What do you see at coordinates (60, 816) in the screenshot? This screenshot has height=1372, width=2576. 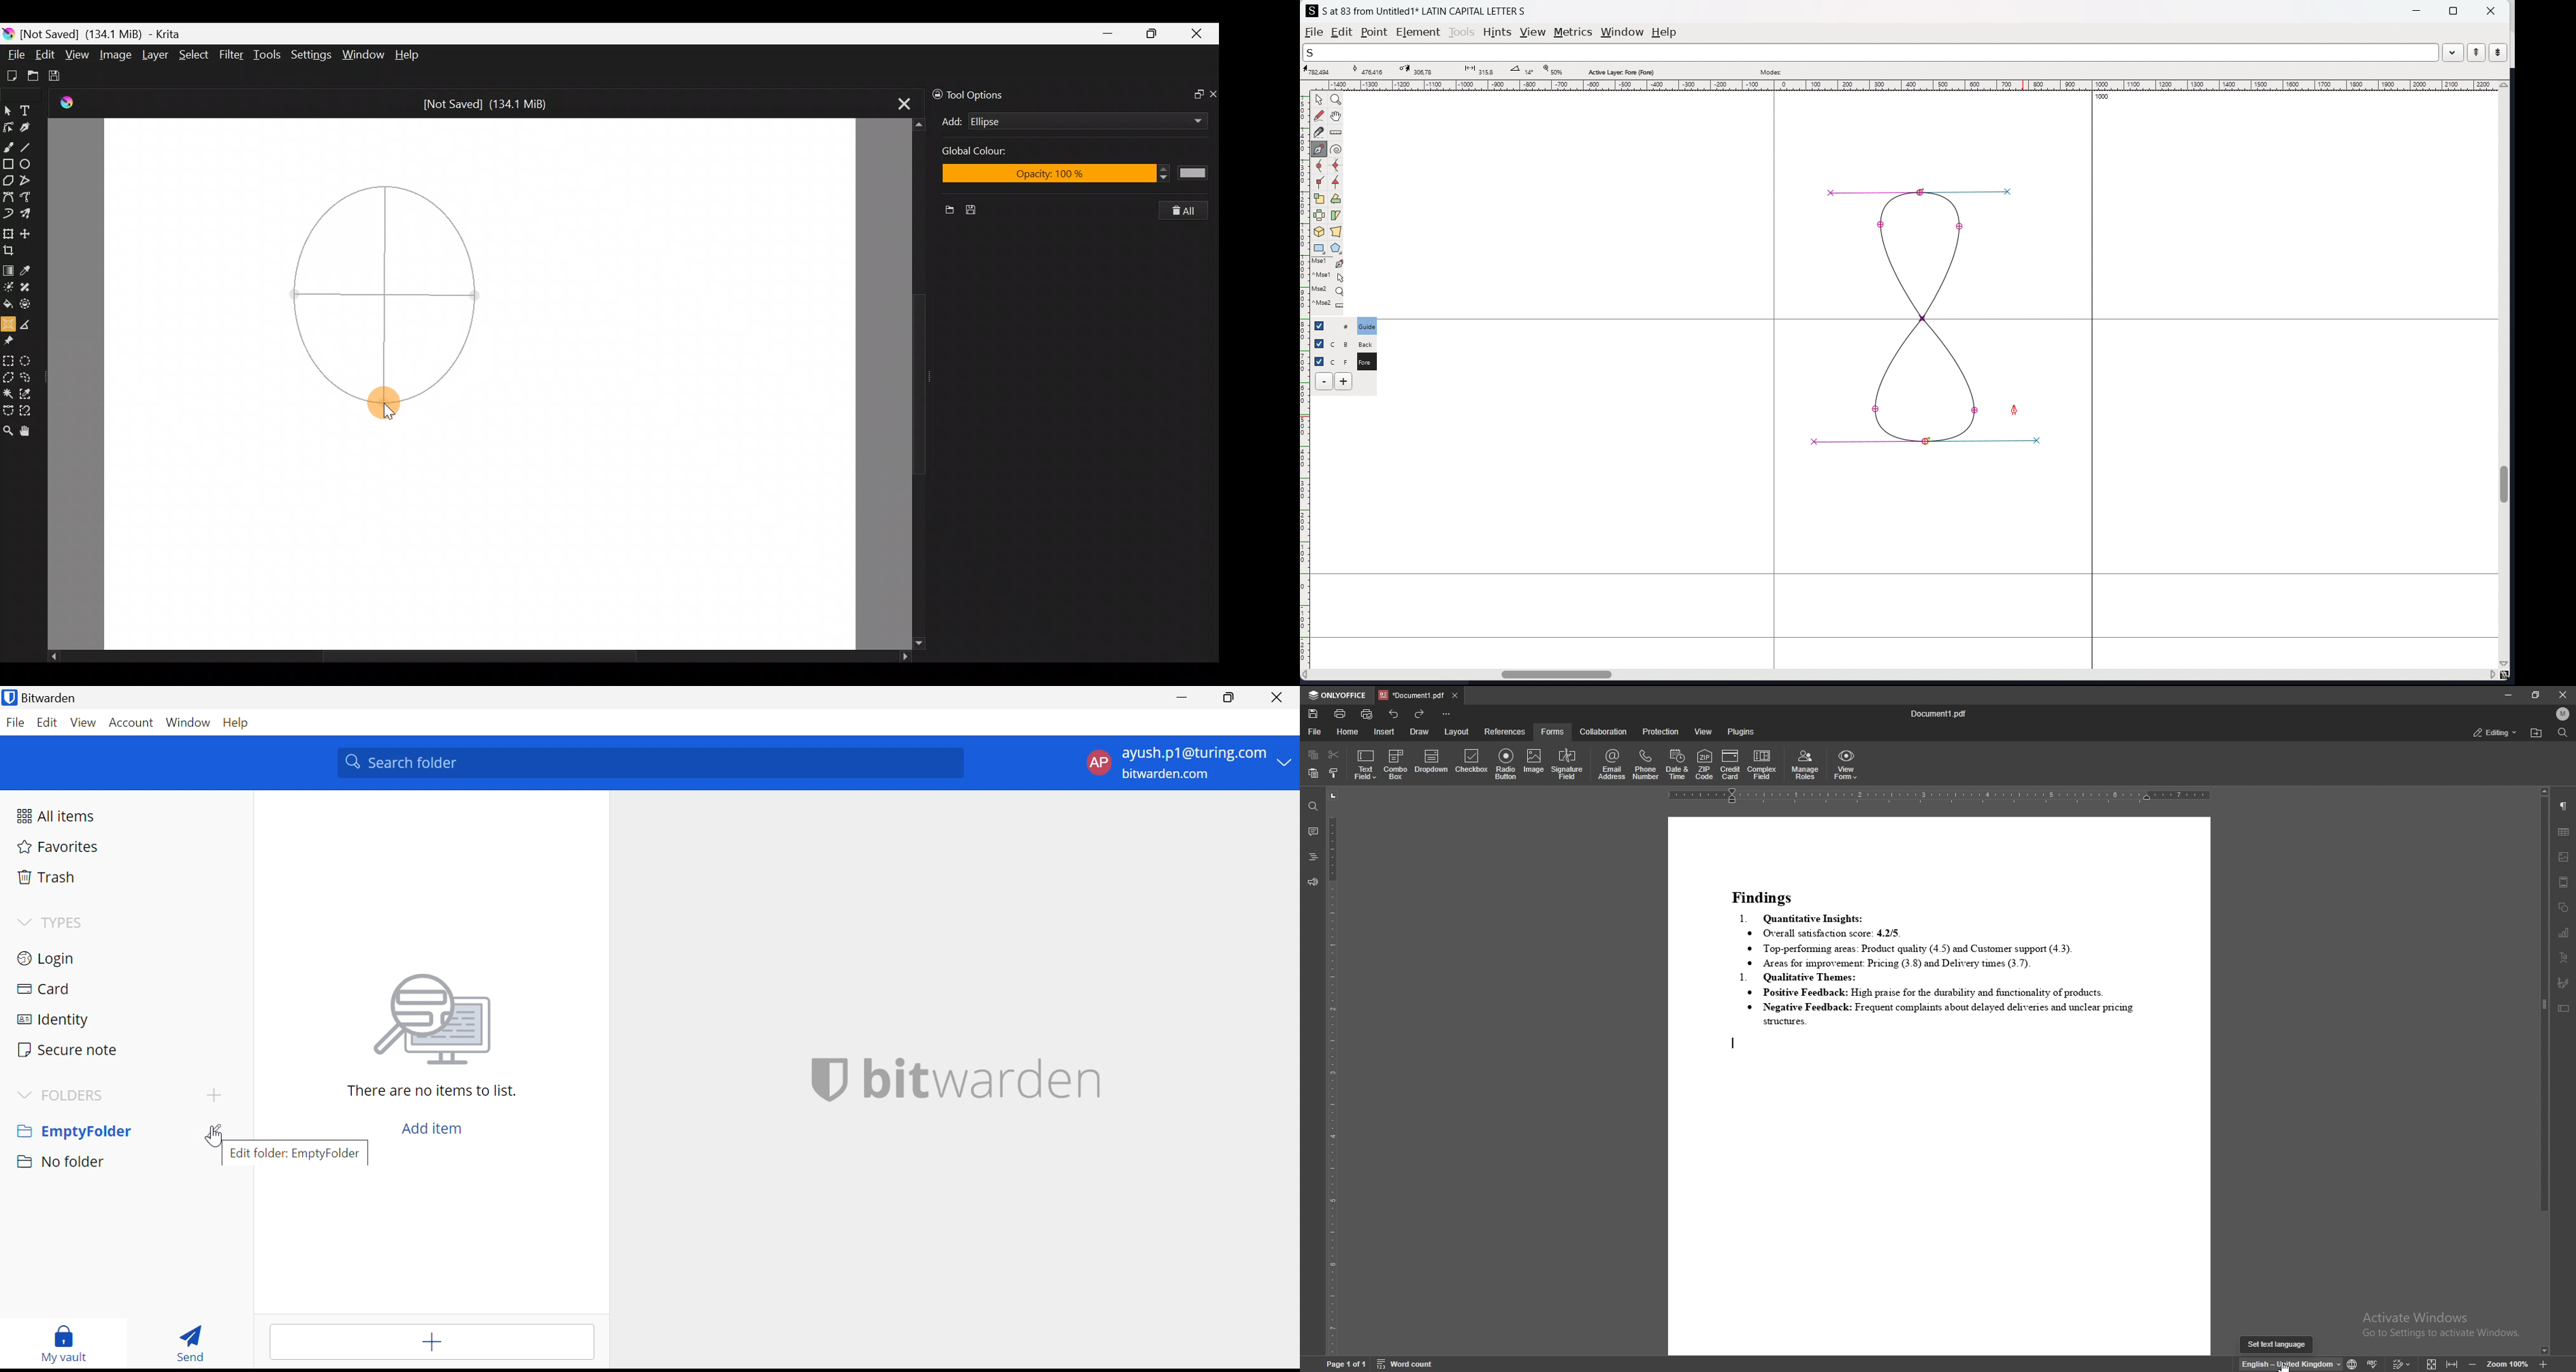 I see `All items` at bounding box center [60, 816].